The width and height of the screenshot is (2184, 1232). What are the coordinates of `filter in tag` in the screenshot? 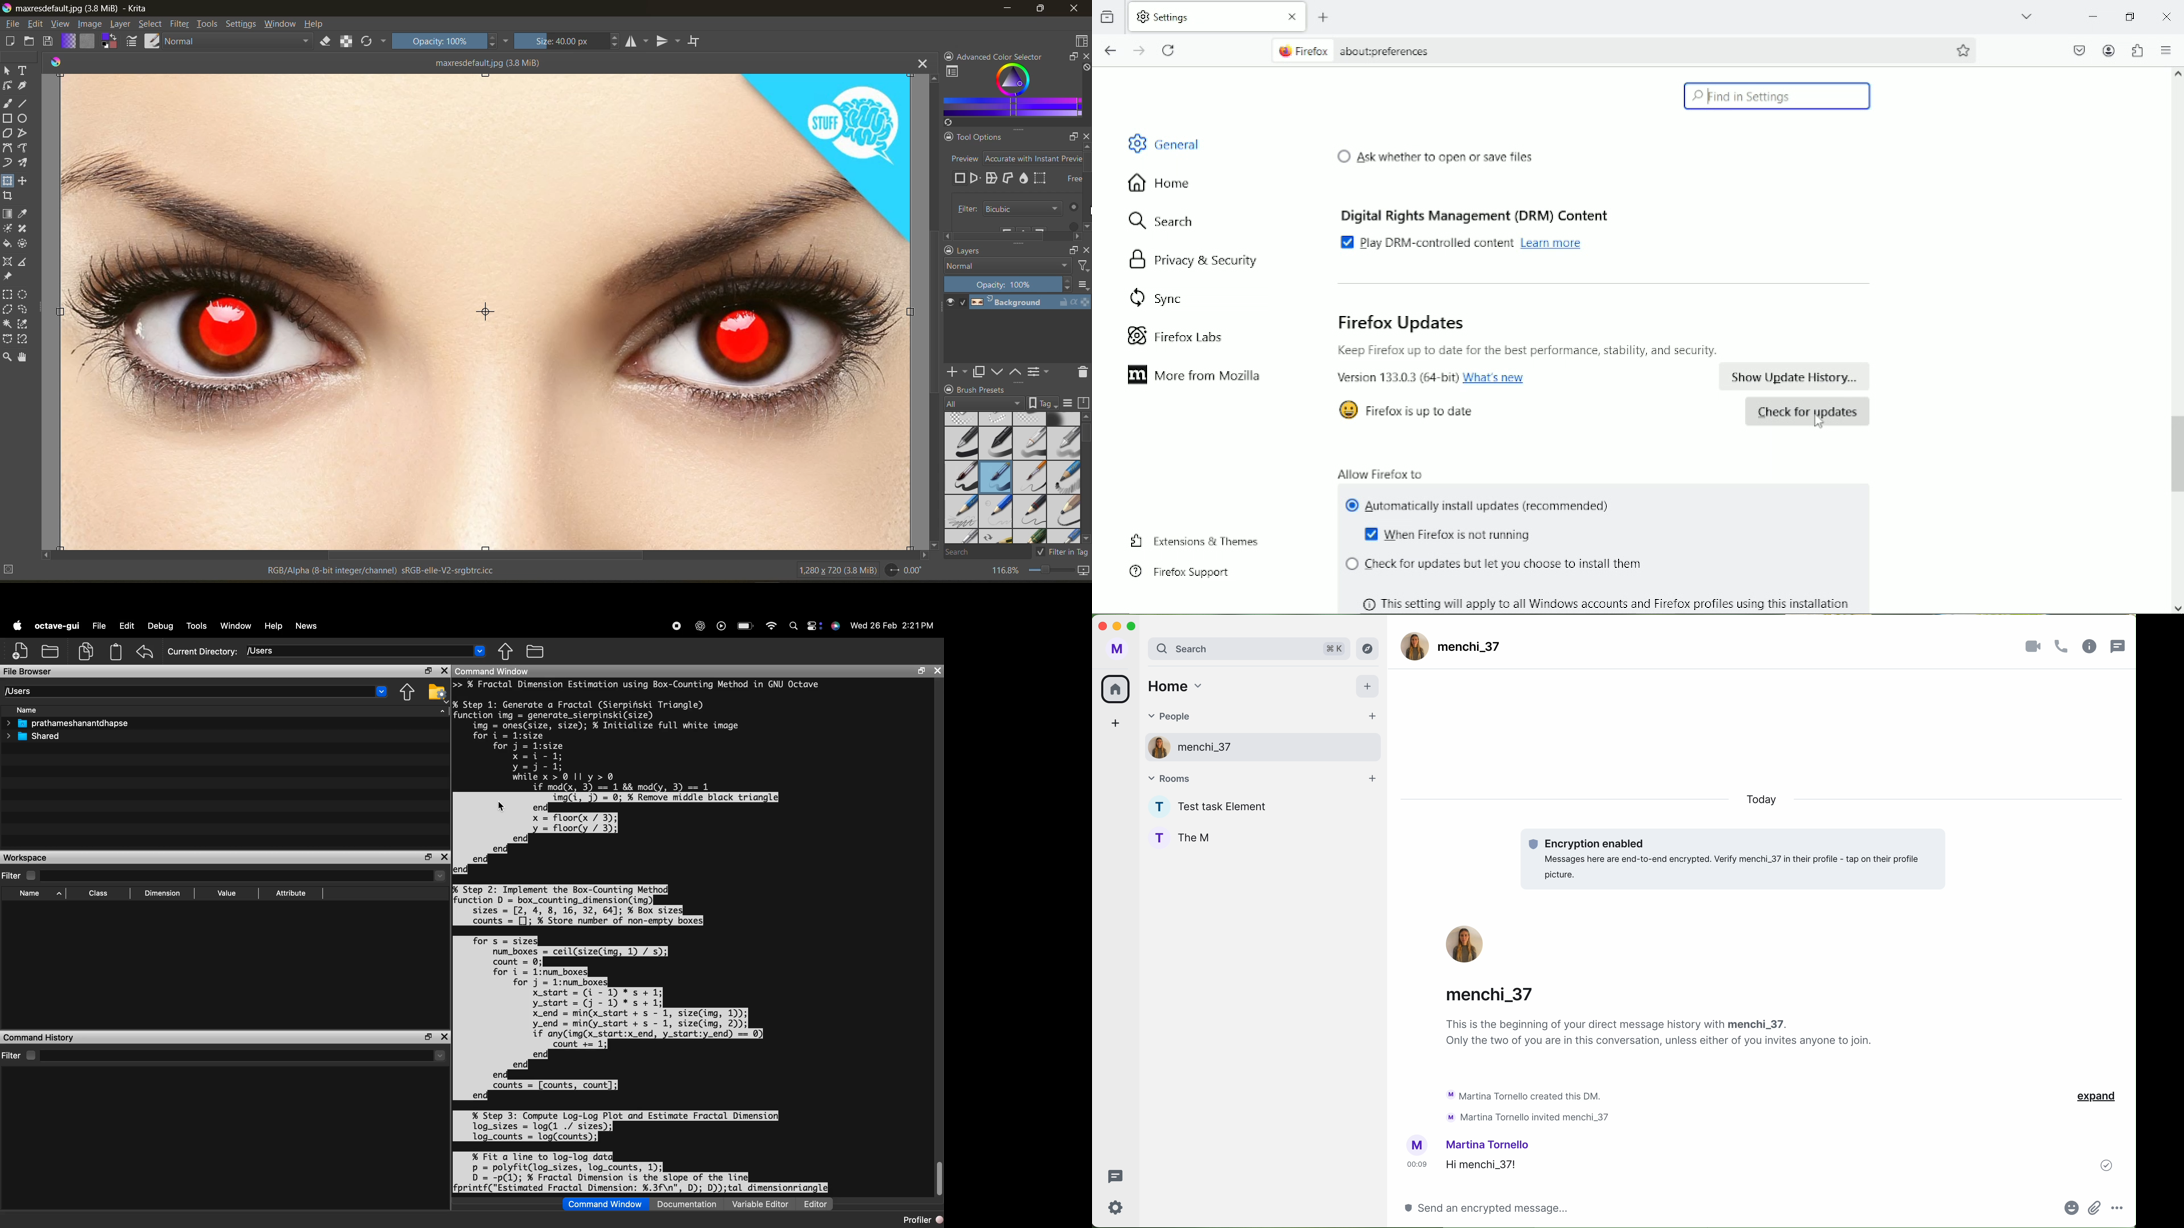 It's located at (1064, 553).